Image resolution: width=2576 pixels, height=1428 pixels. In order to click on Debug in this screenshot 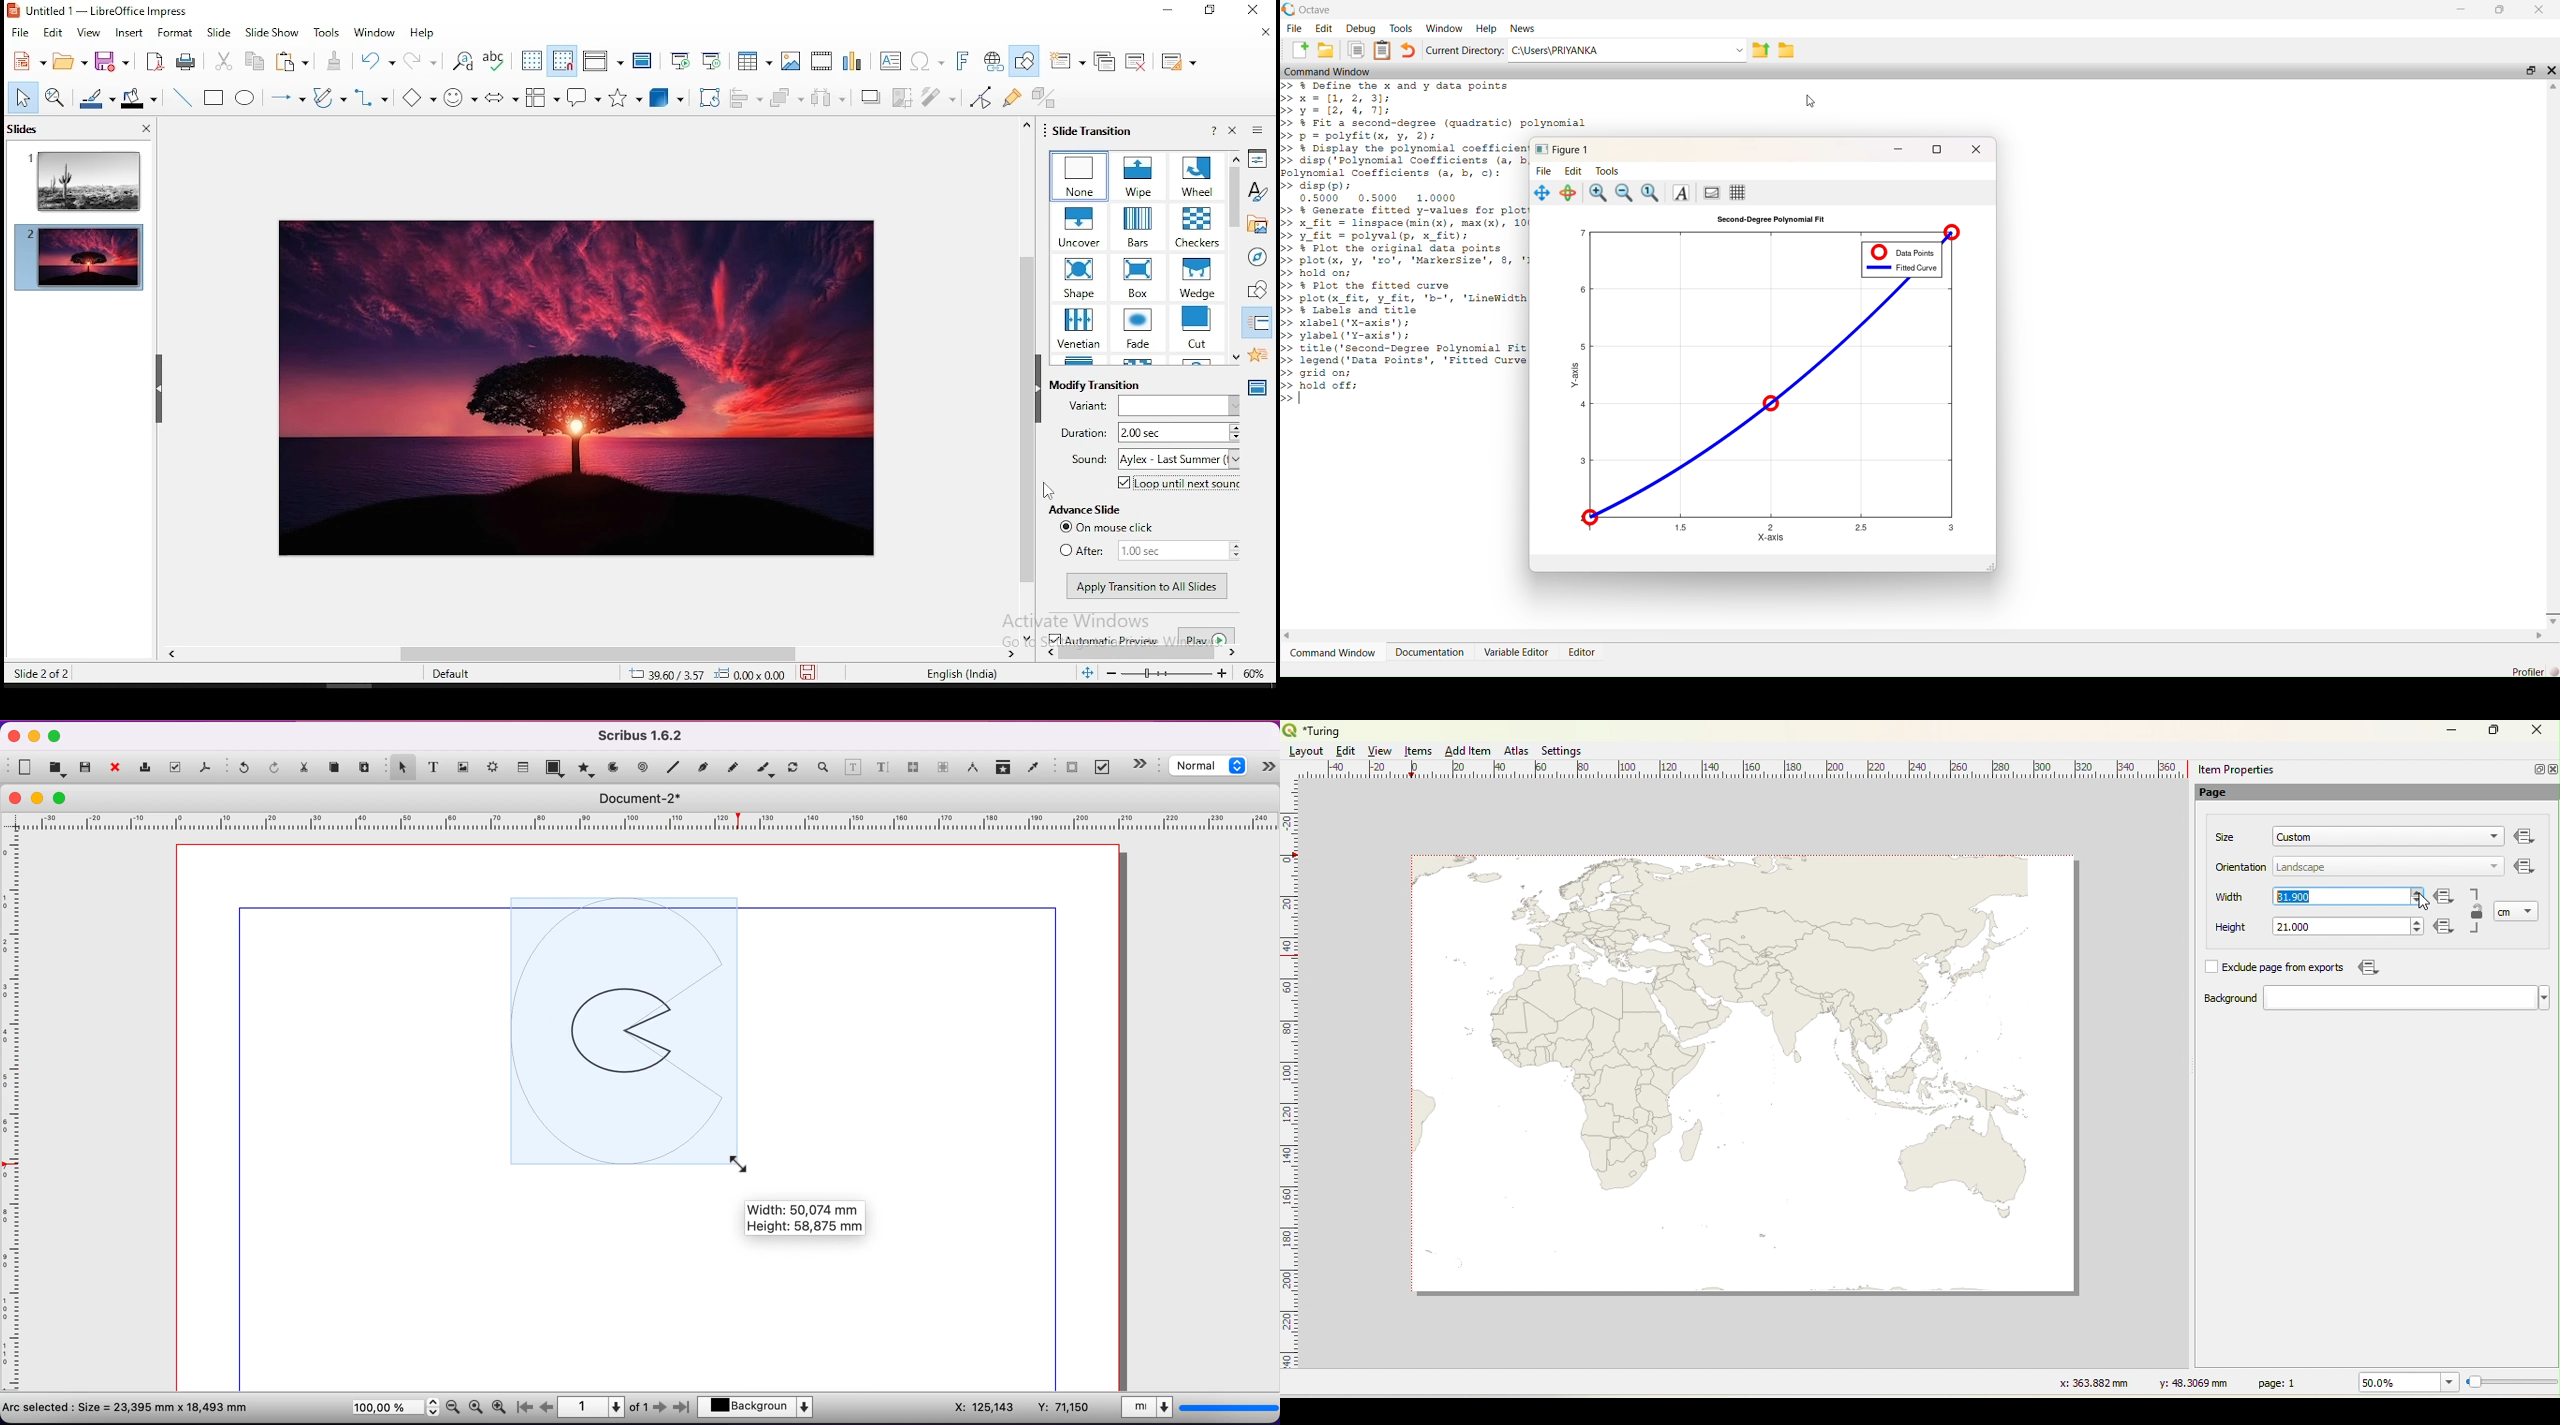, I will do `click(1361, 29)`.